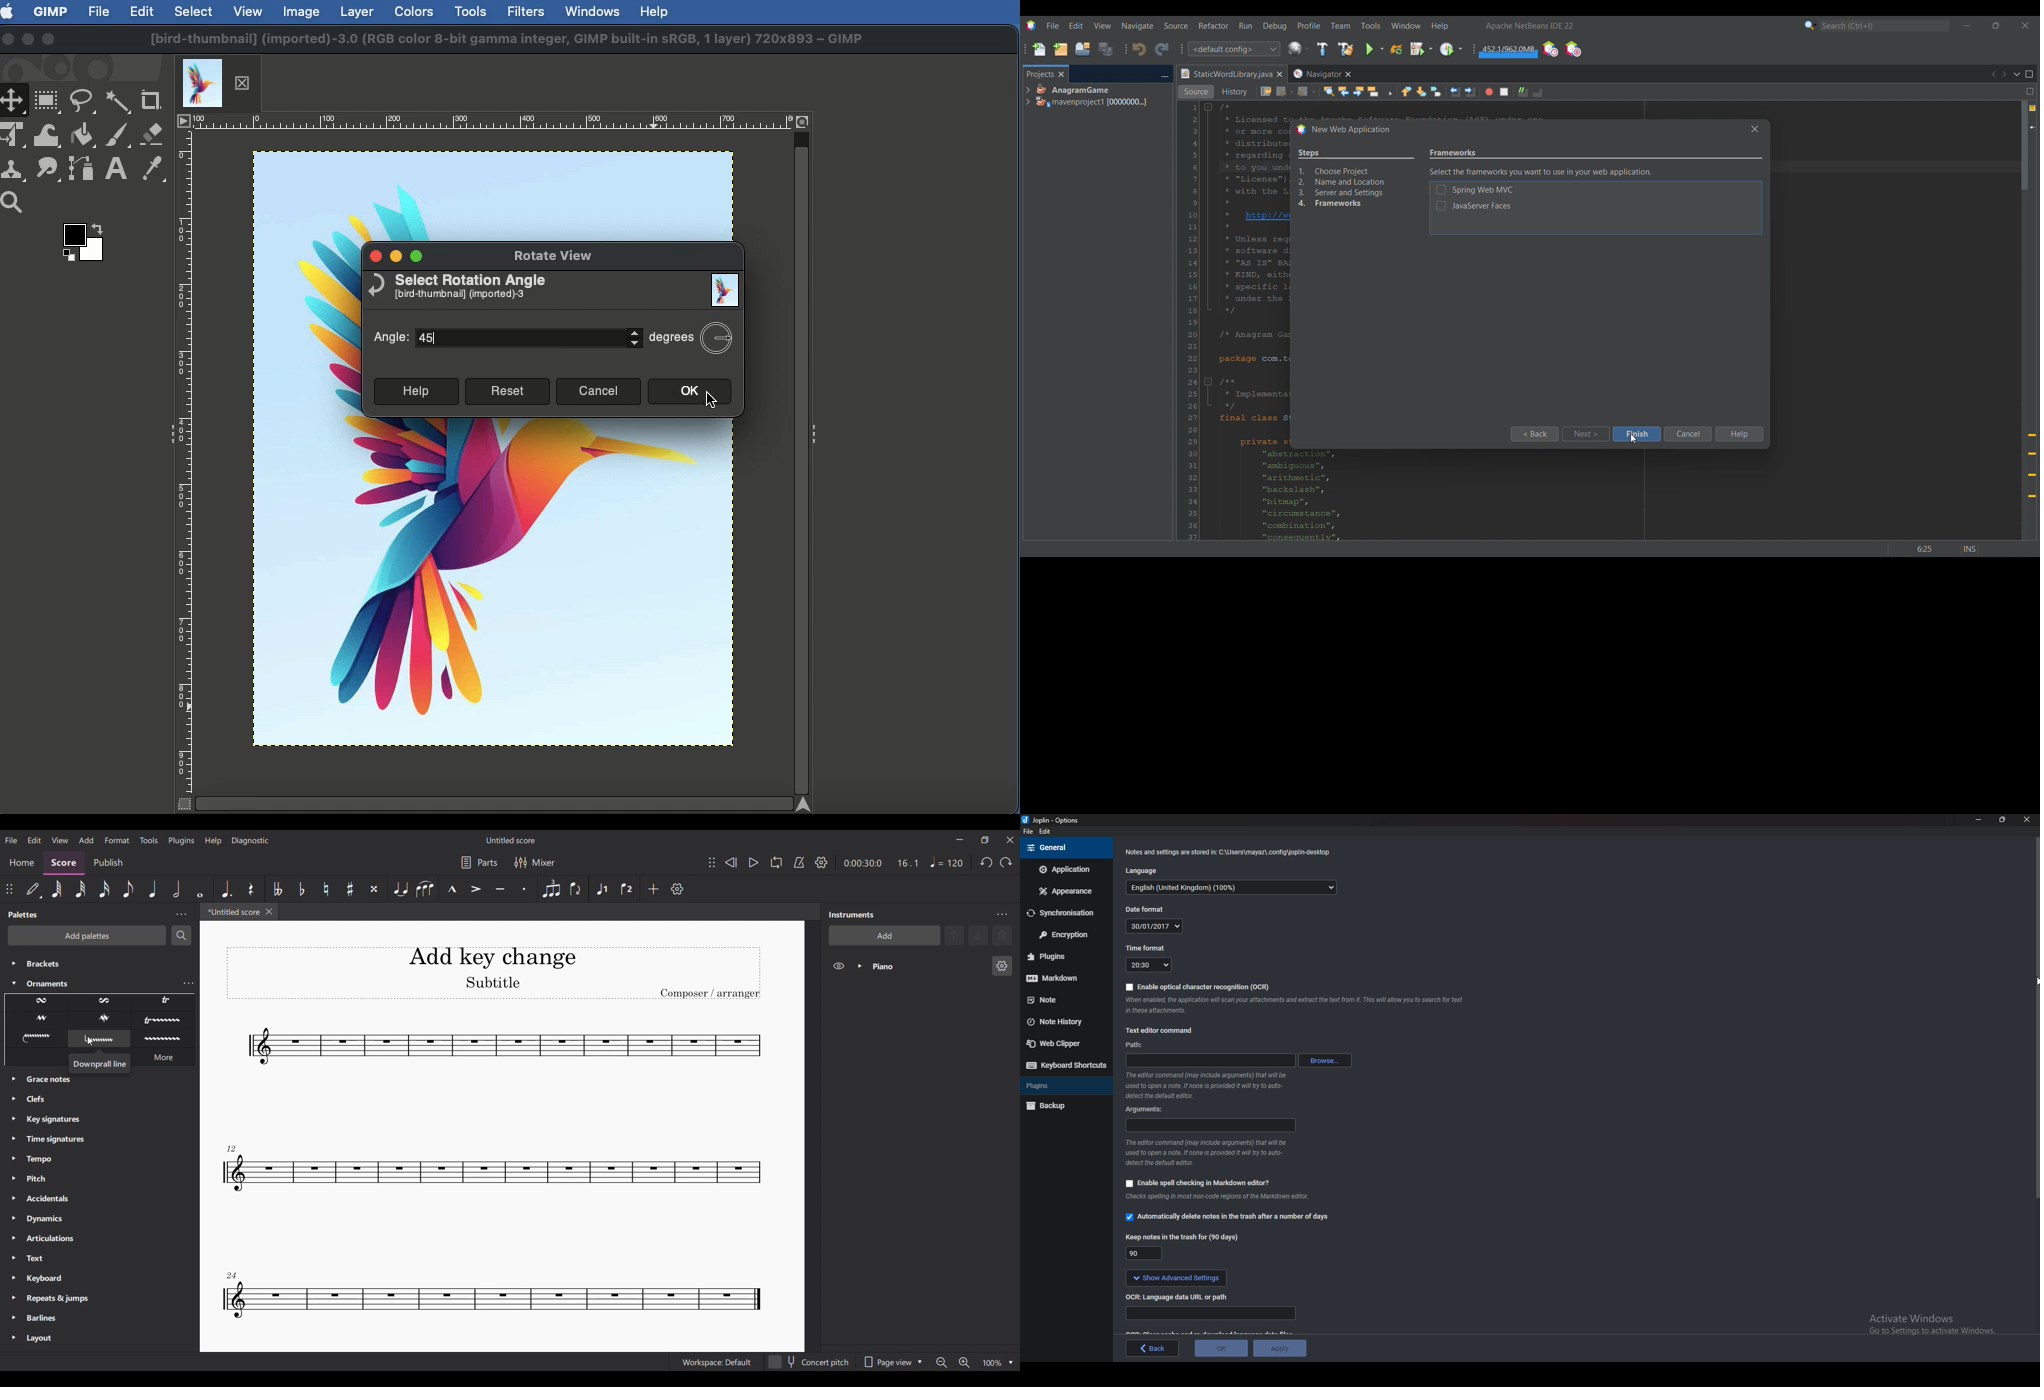 The image size is (2044, 1400). I want to click on Indicates toggle on/off, so click(1441, 198).